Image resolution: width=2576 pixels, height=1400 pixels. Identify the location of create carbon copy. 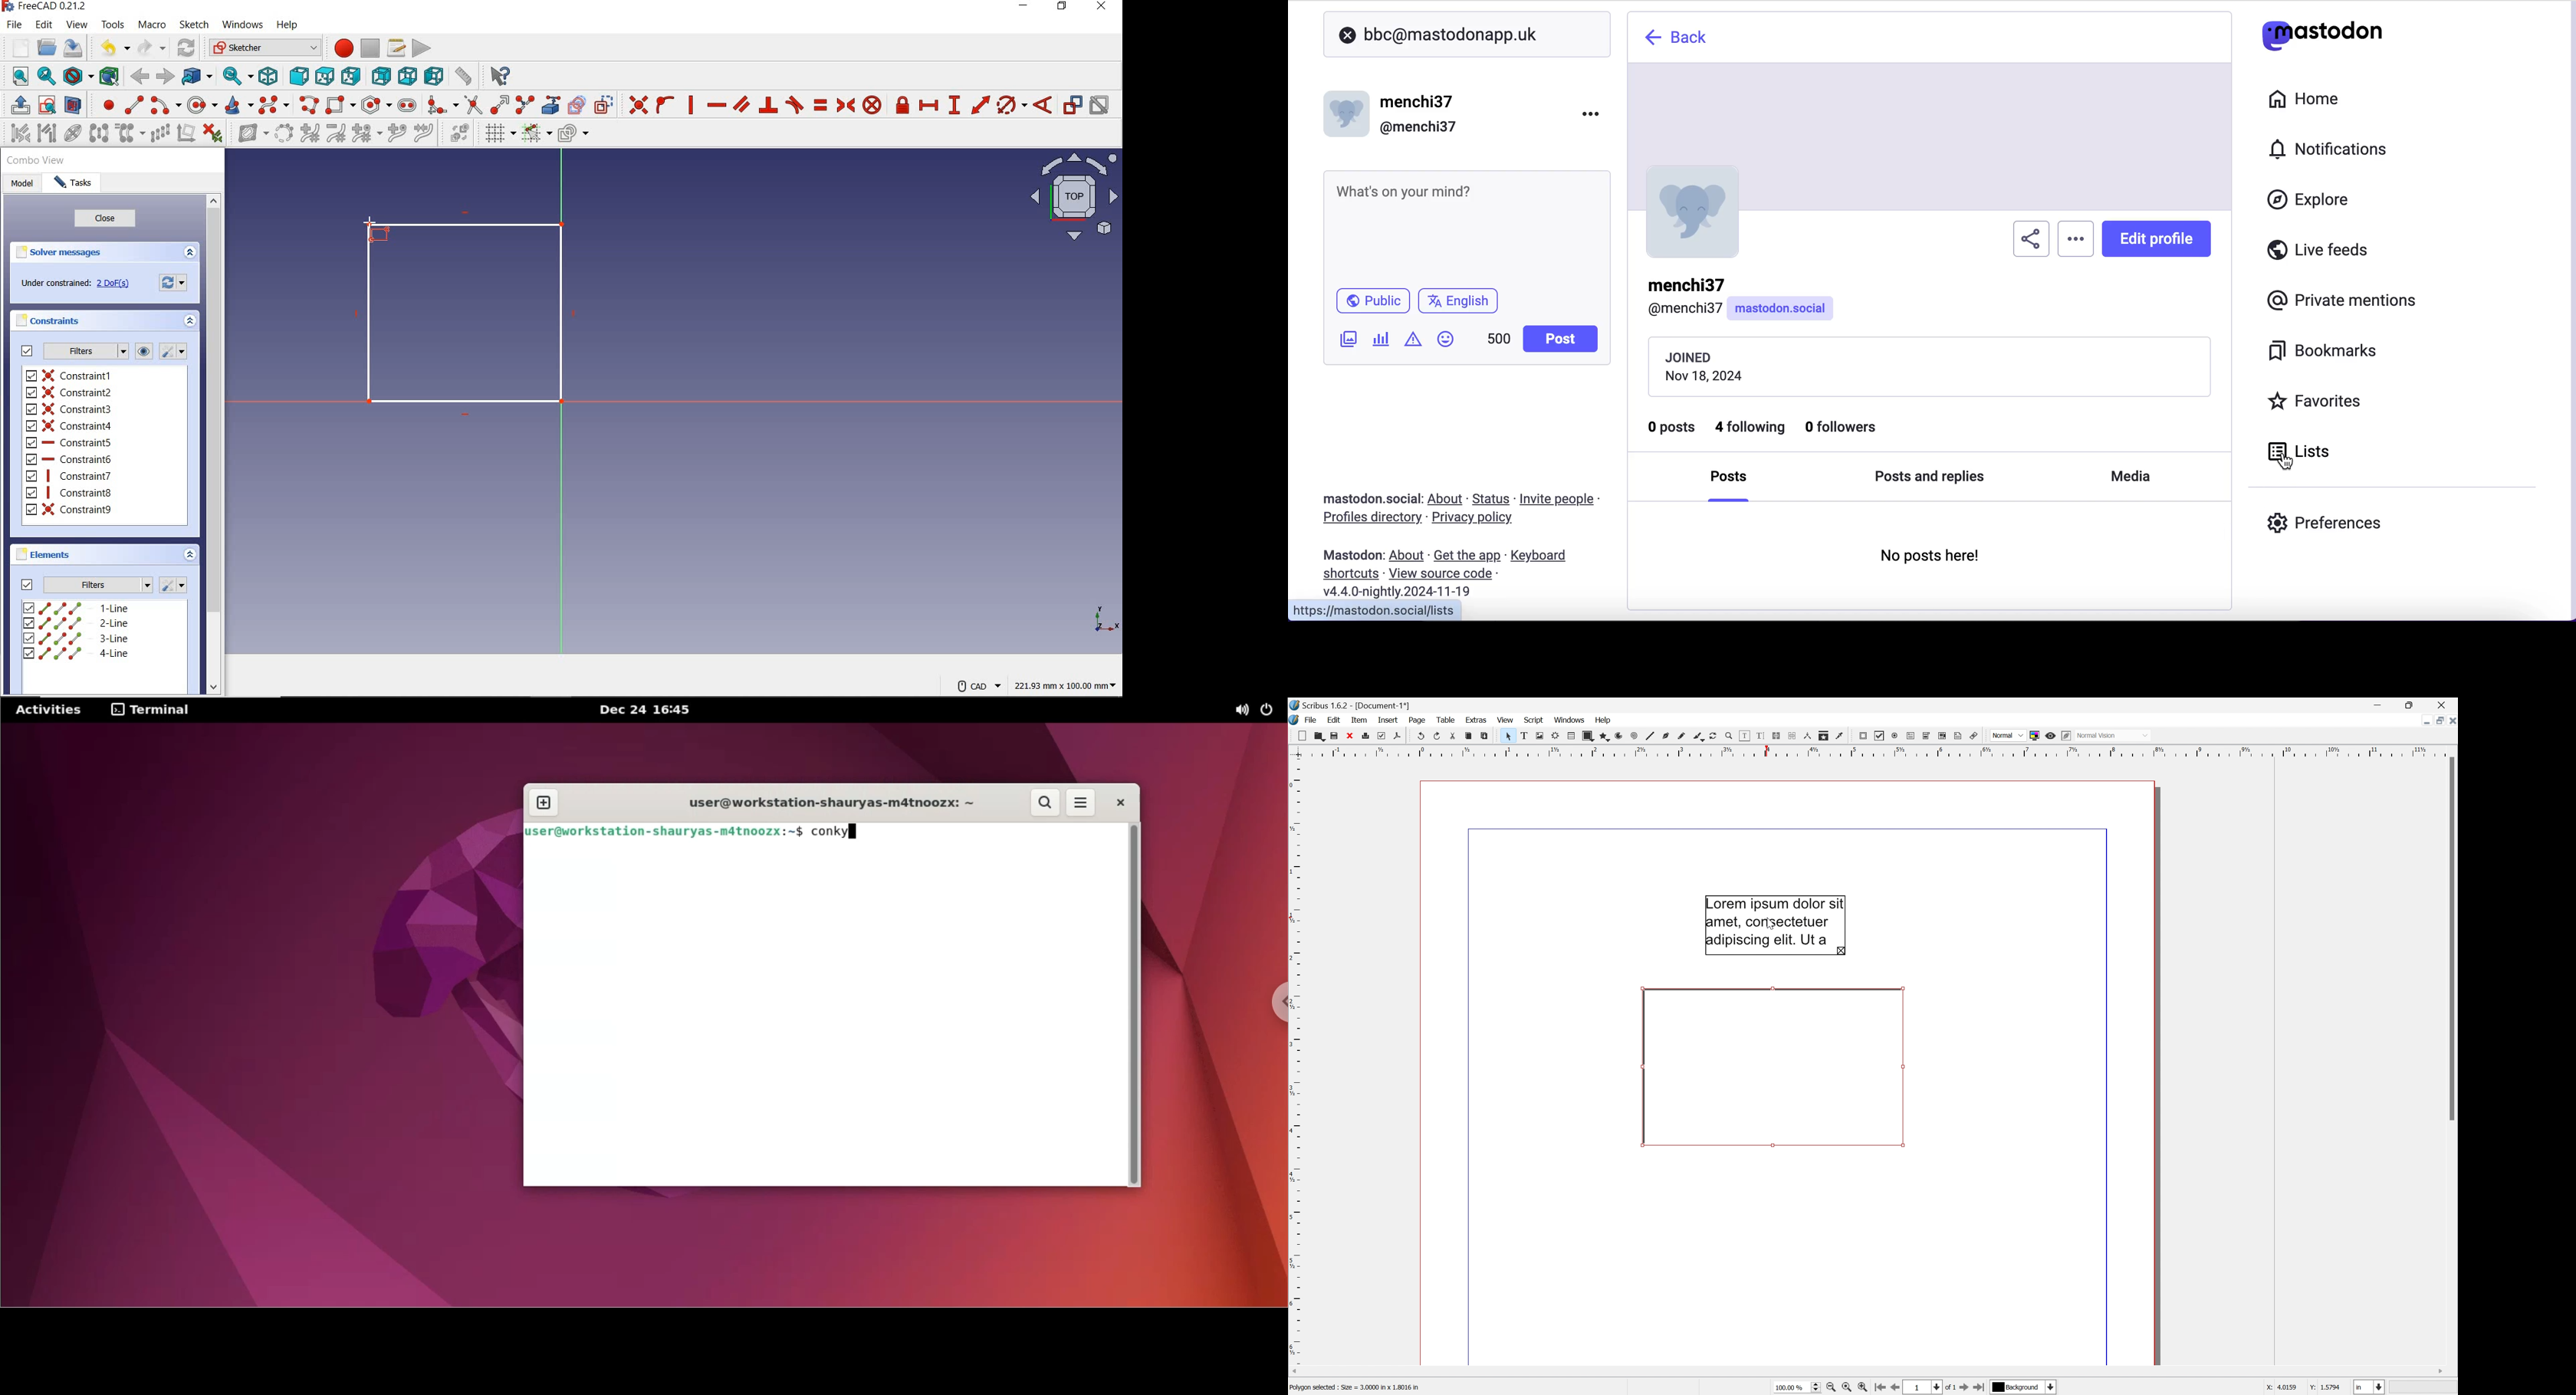
(577, 105).